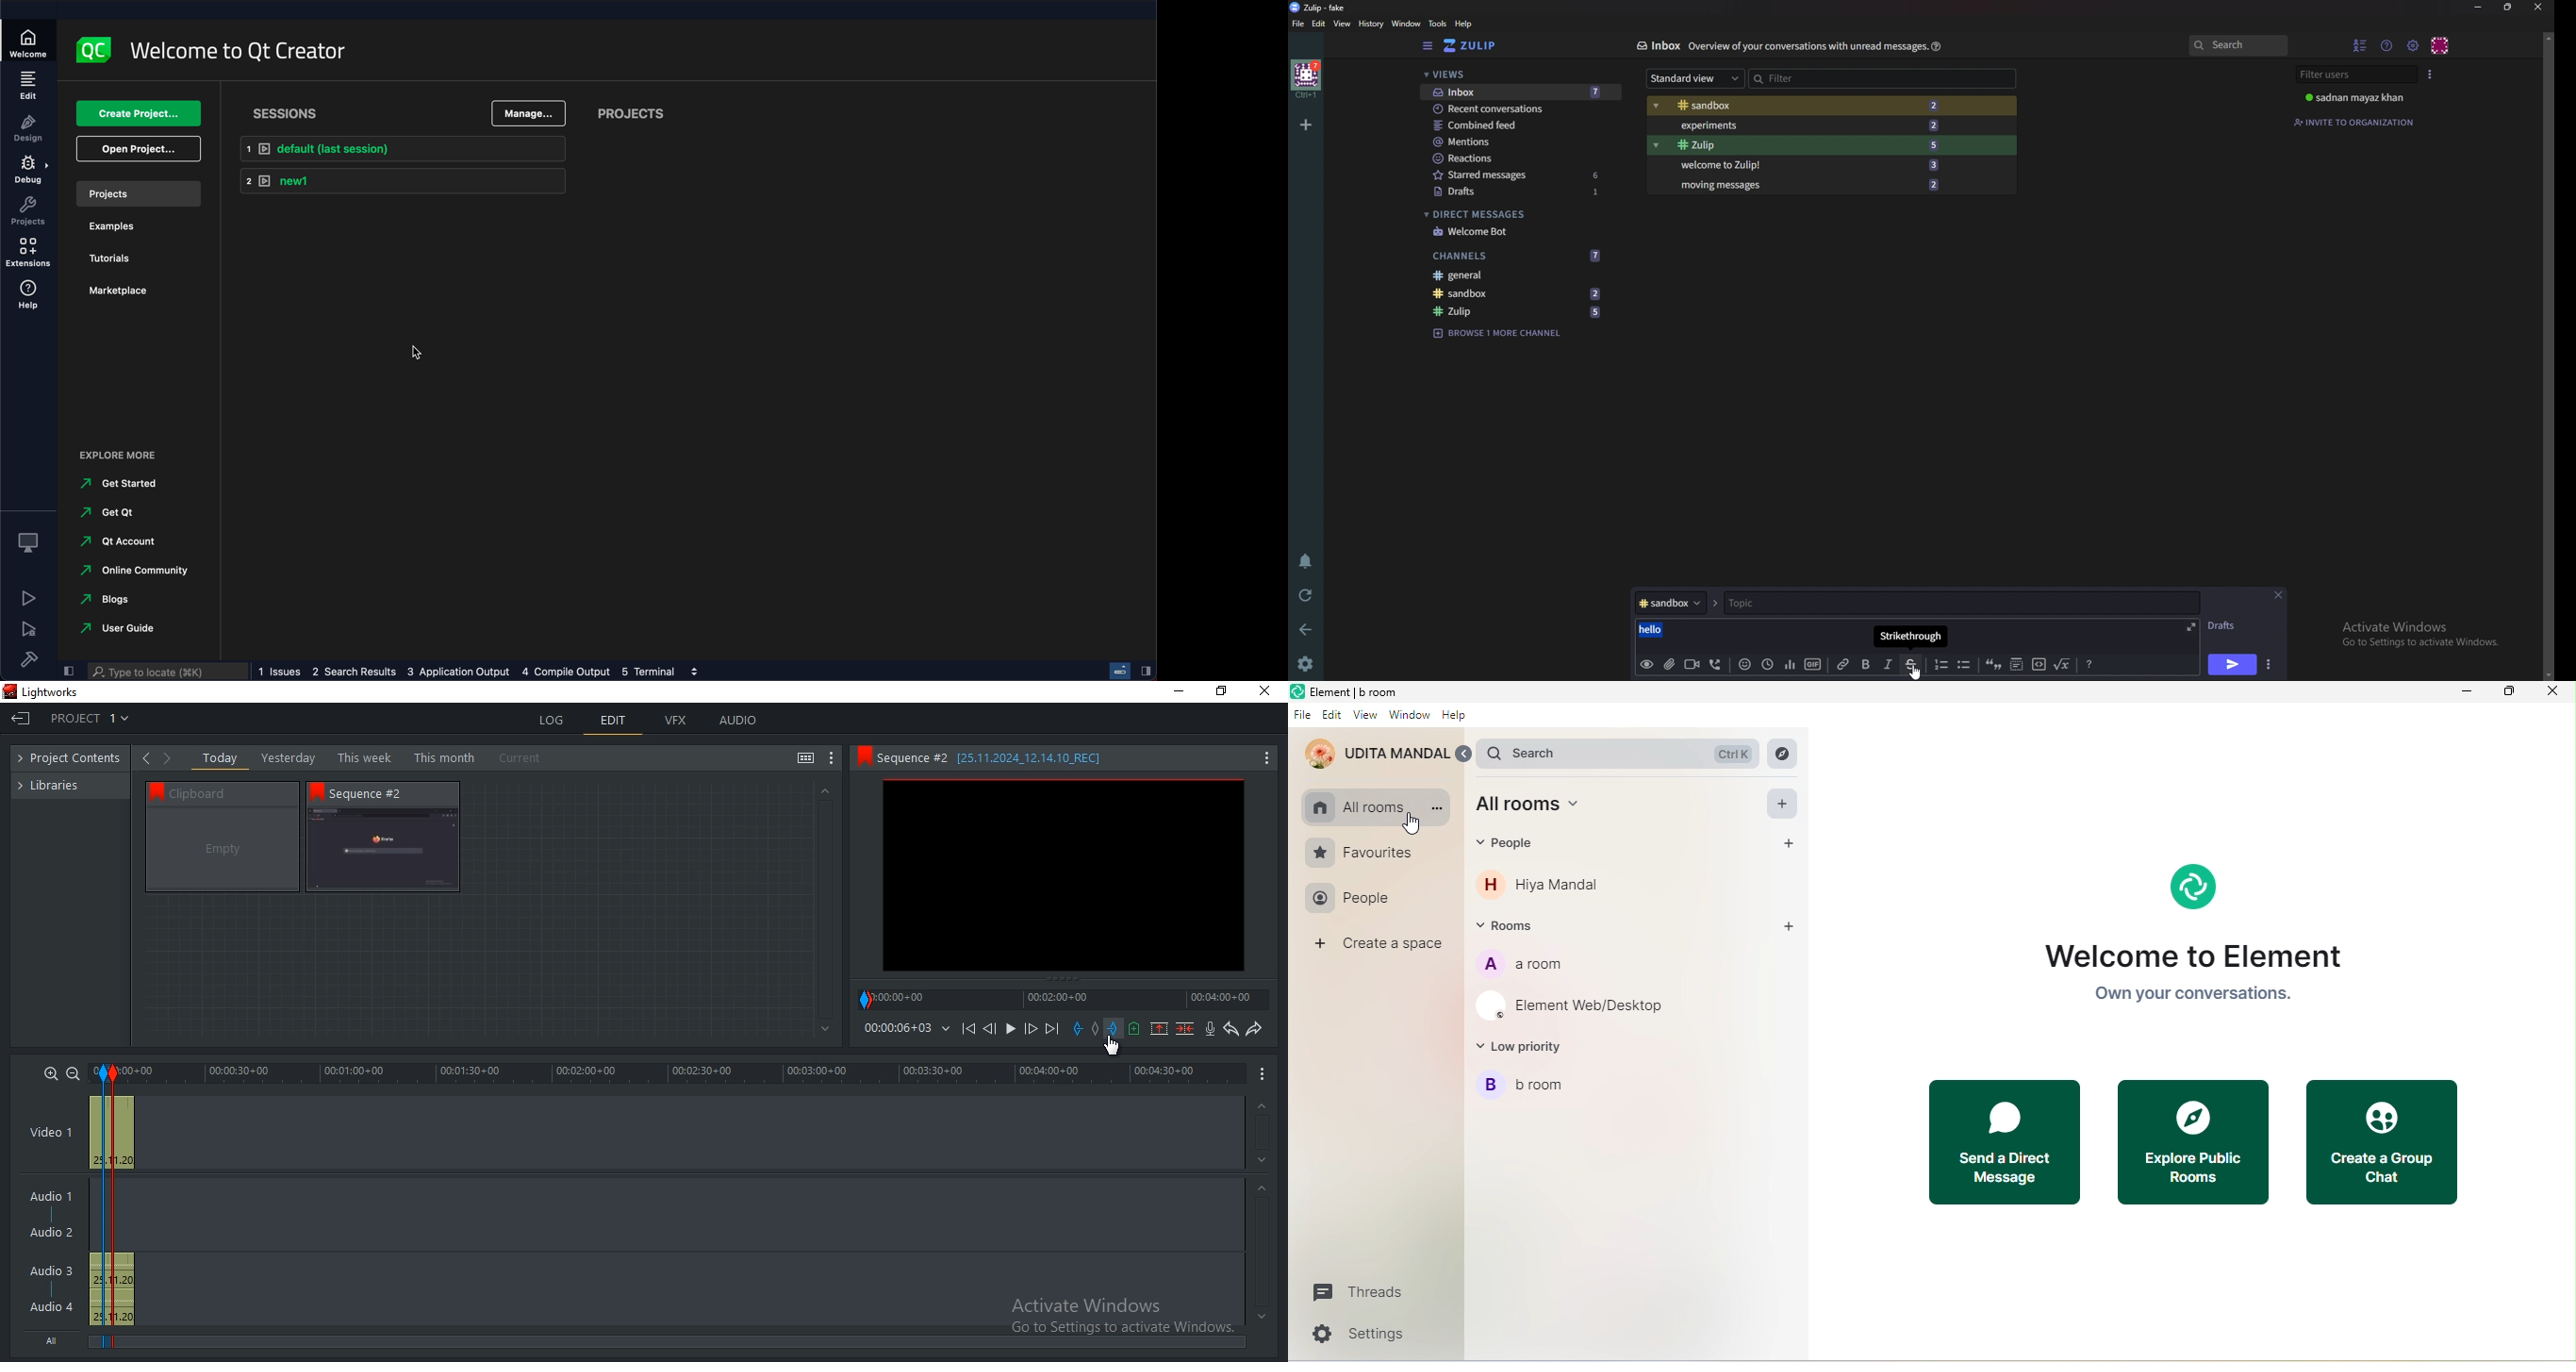  Describe the element at coordinates (1362, 854) in the screenshot. I see `favourites` at that location.